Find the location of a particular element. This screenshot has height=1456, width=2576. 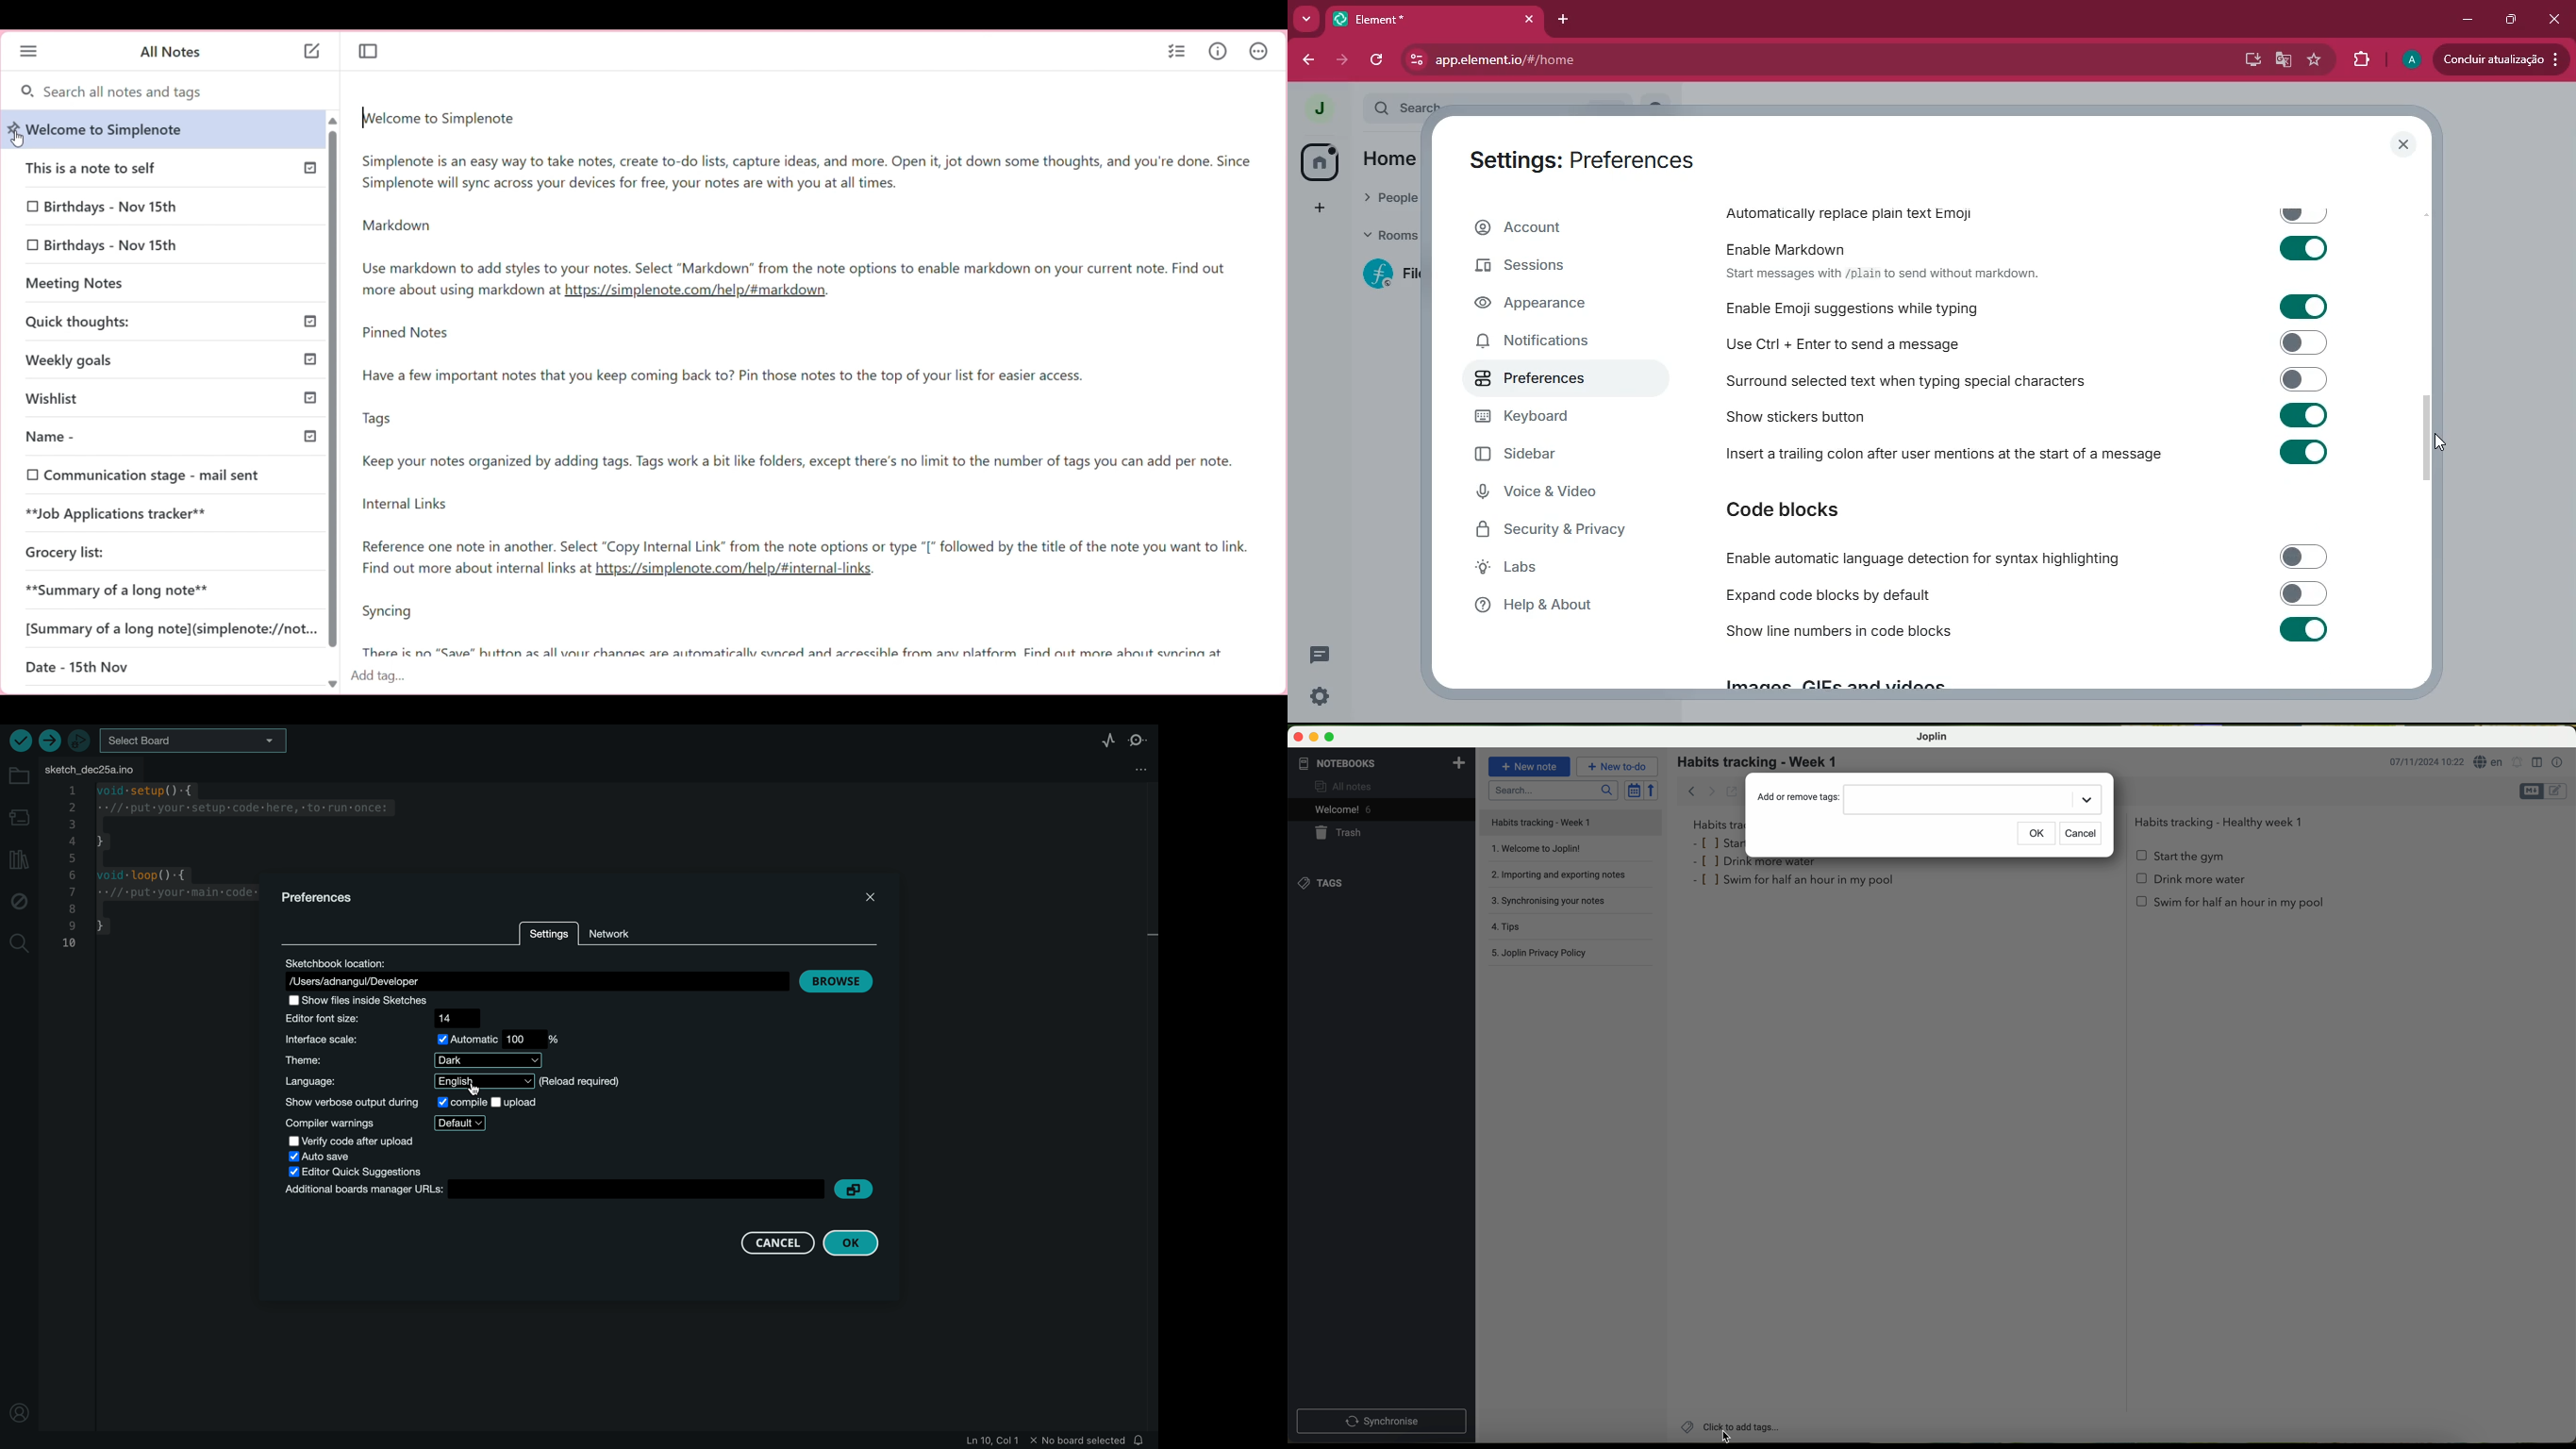

synchronnise button is located at coordinates (1380, 1423).